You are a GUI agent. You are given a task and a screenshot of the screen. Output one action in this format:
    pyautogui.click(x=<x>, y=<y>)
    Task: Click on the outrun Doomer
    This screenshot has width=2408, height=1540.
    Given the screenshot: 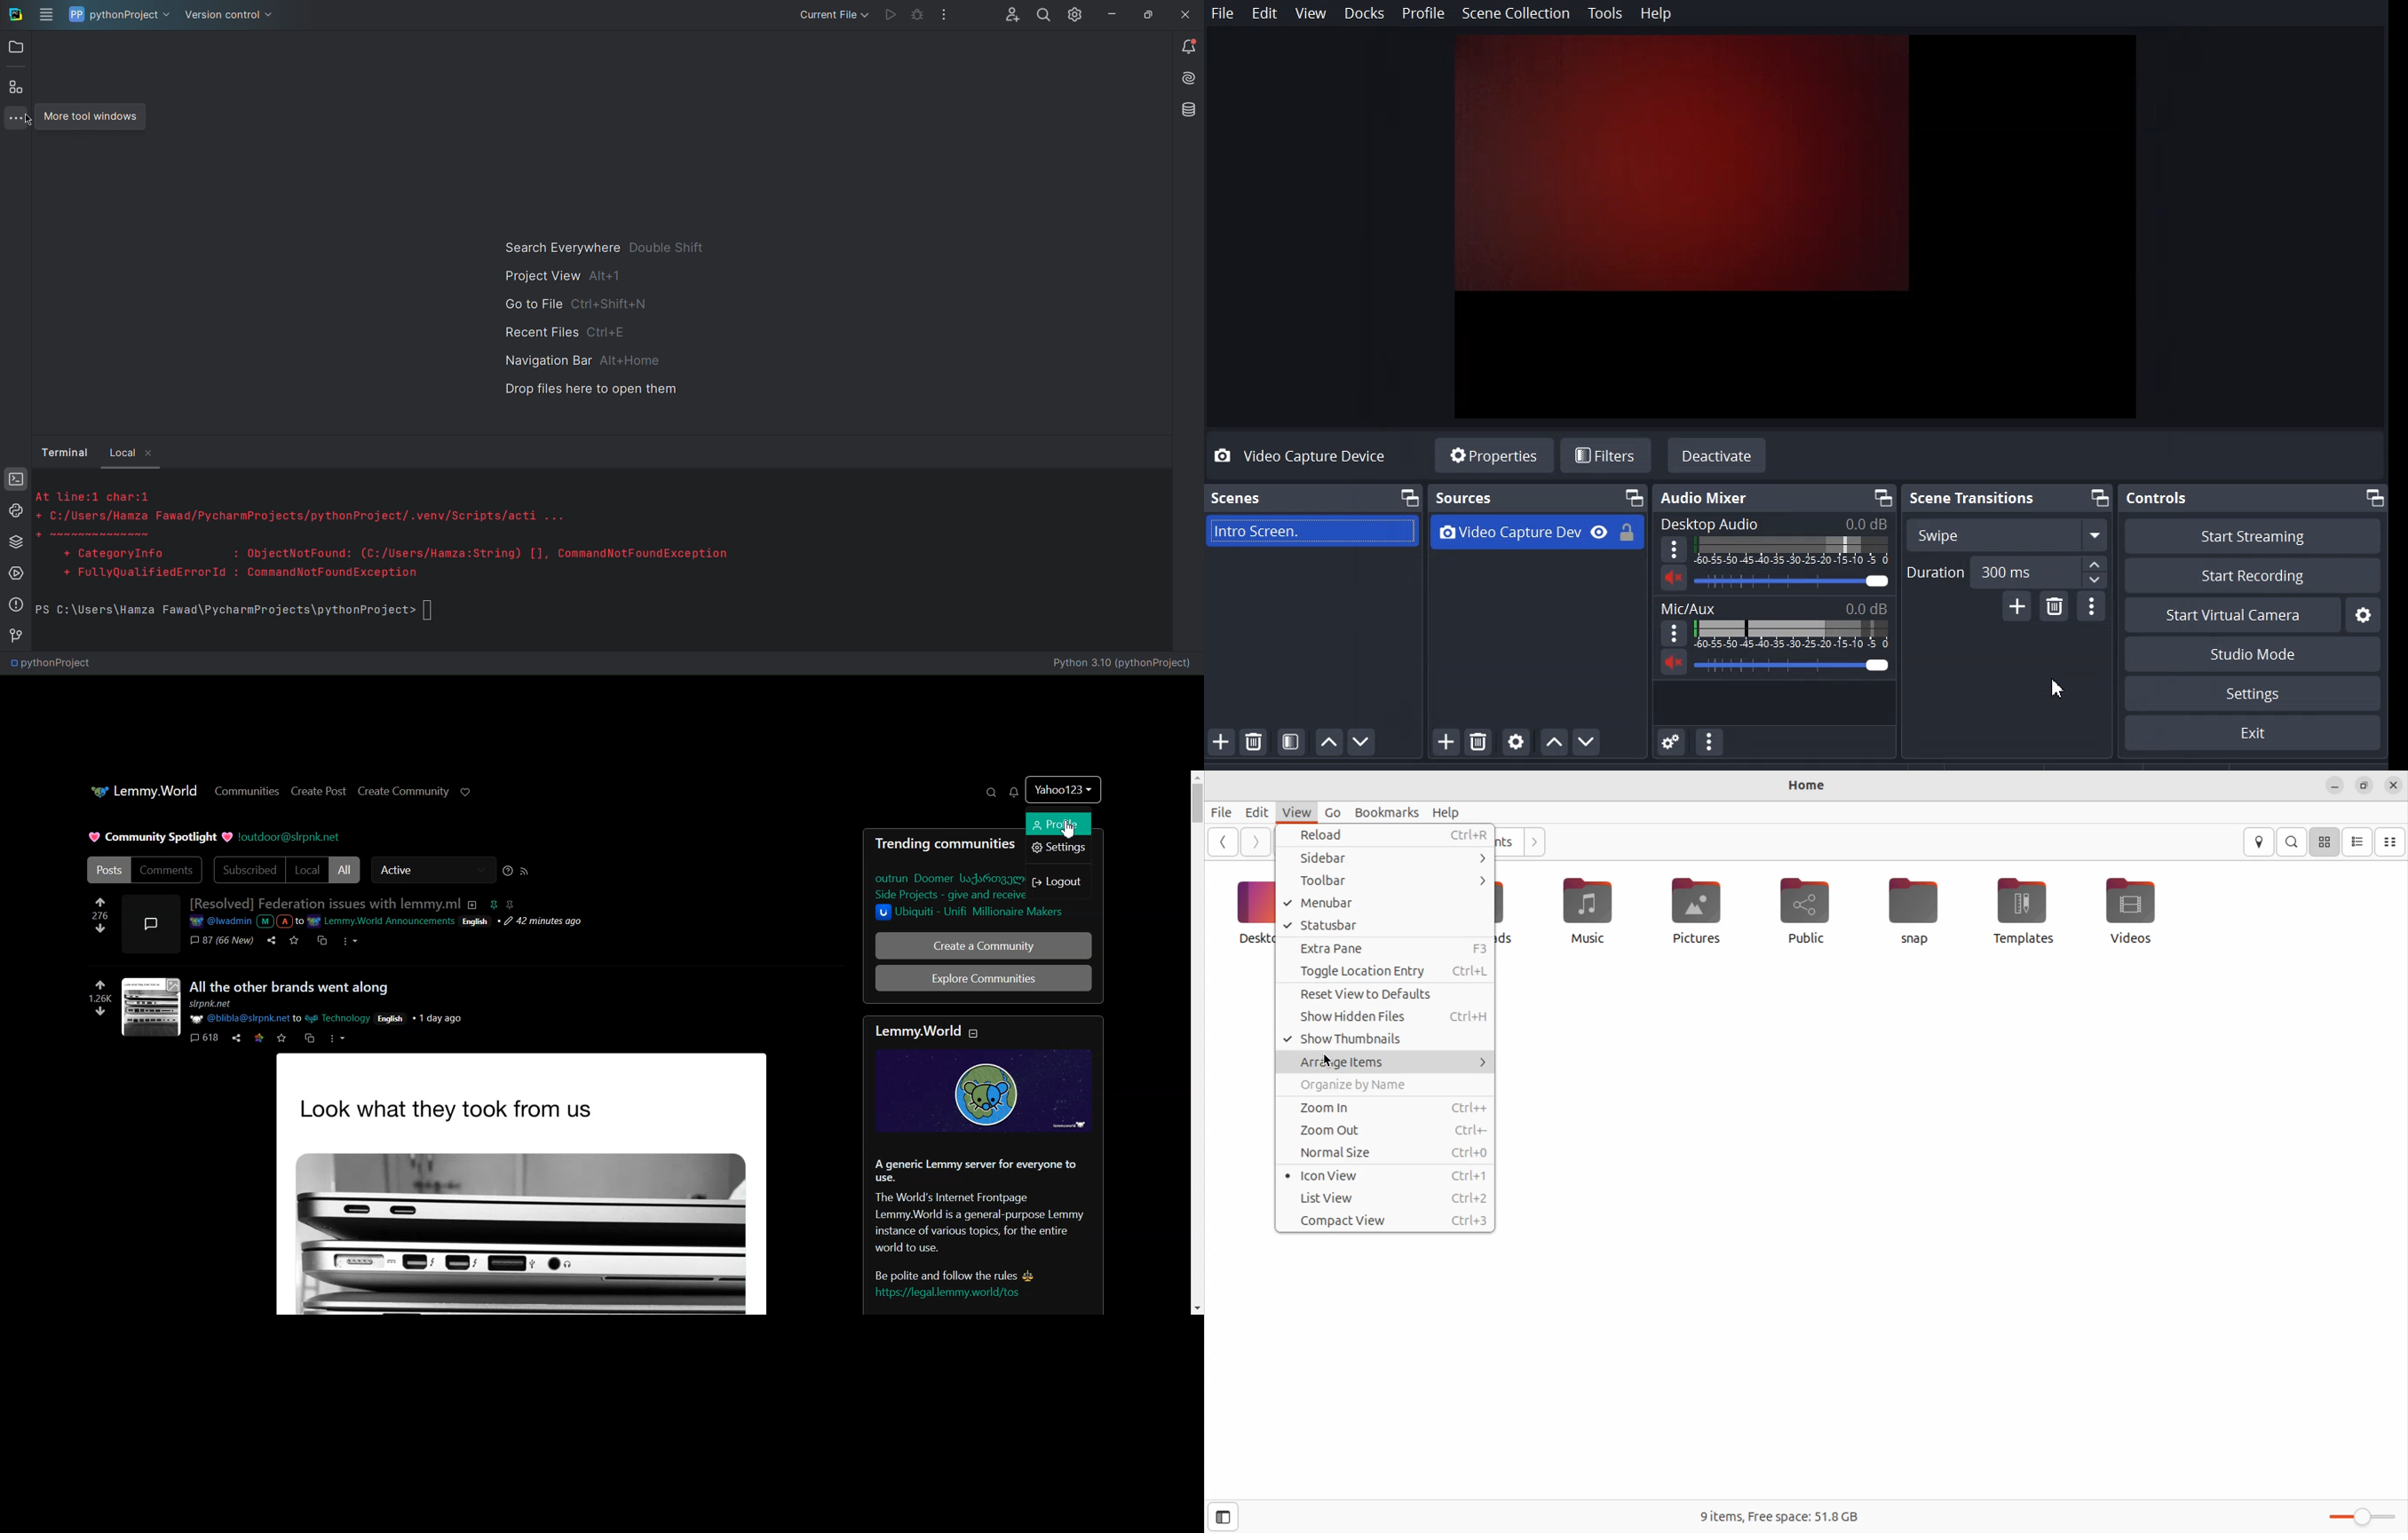 What is the action you would take?
    pyautogui.click(x=948, y=878)
    